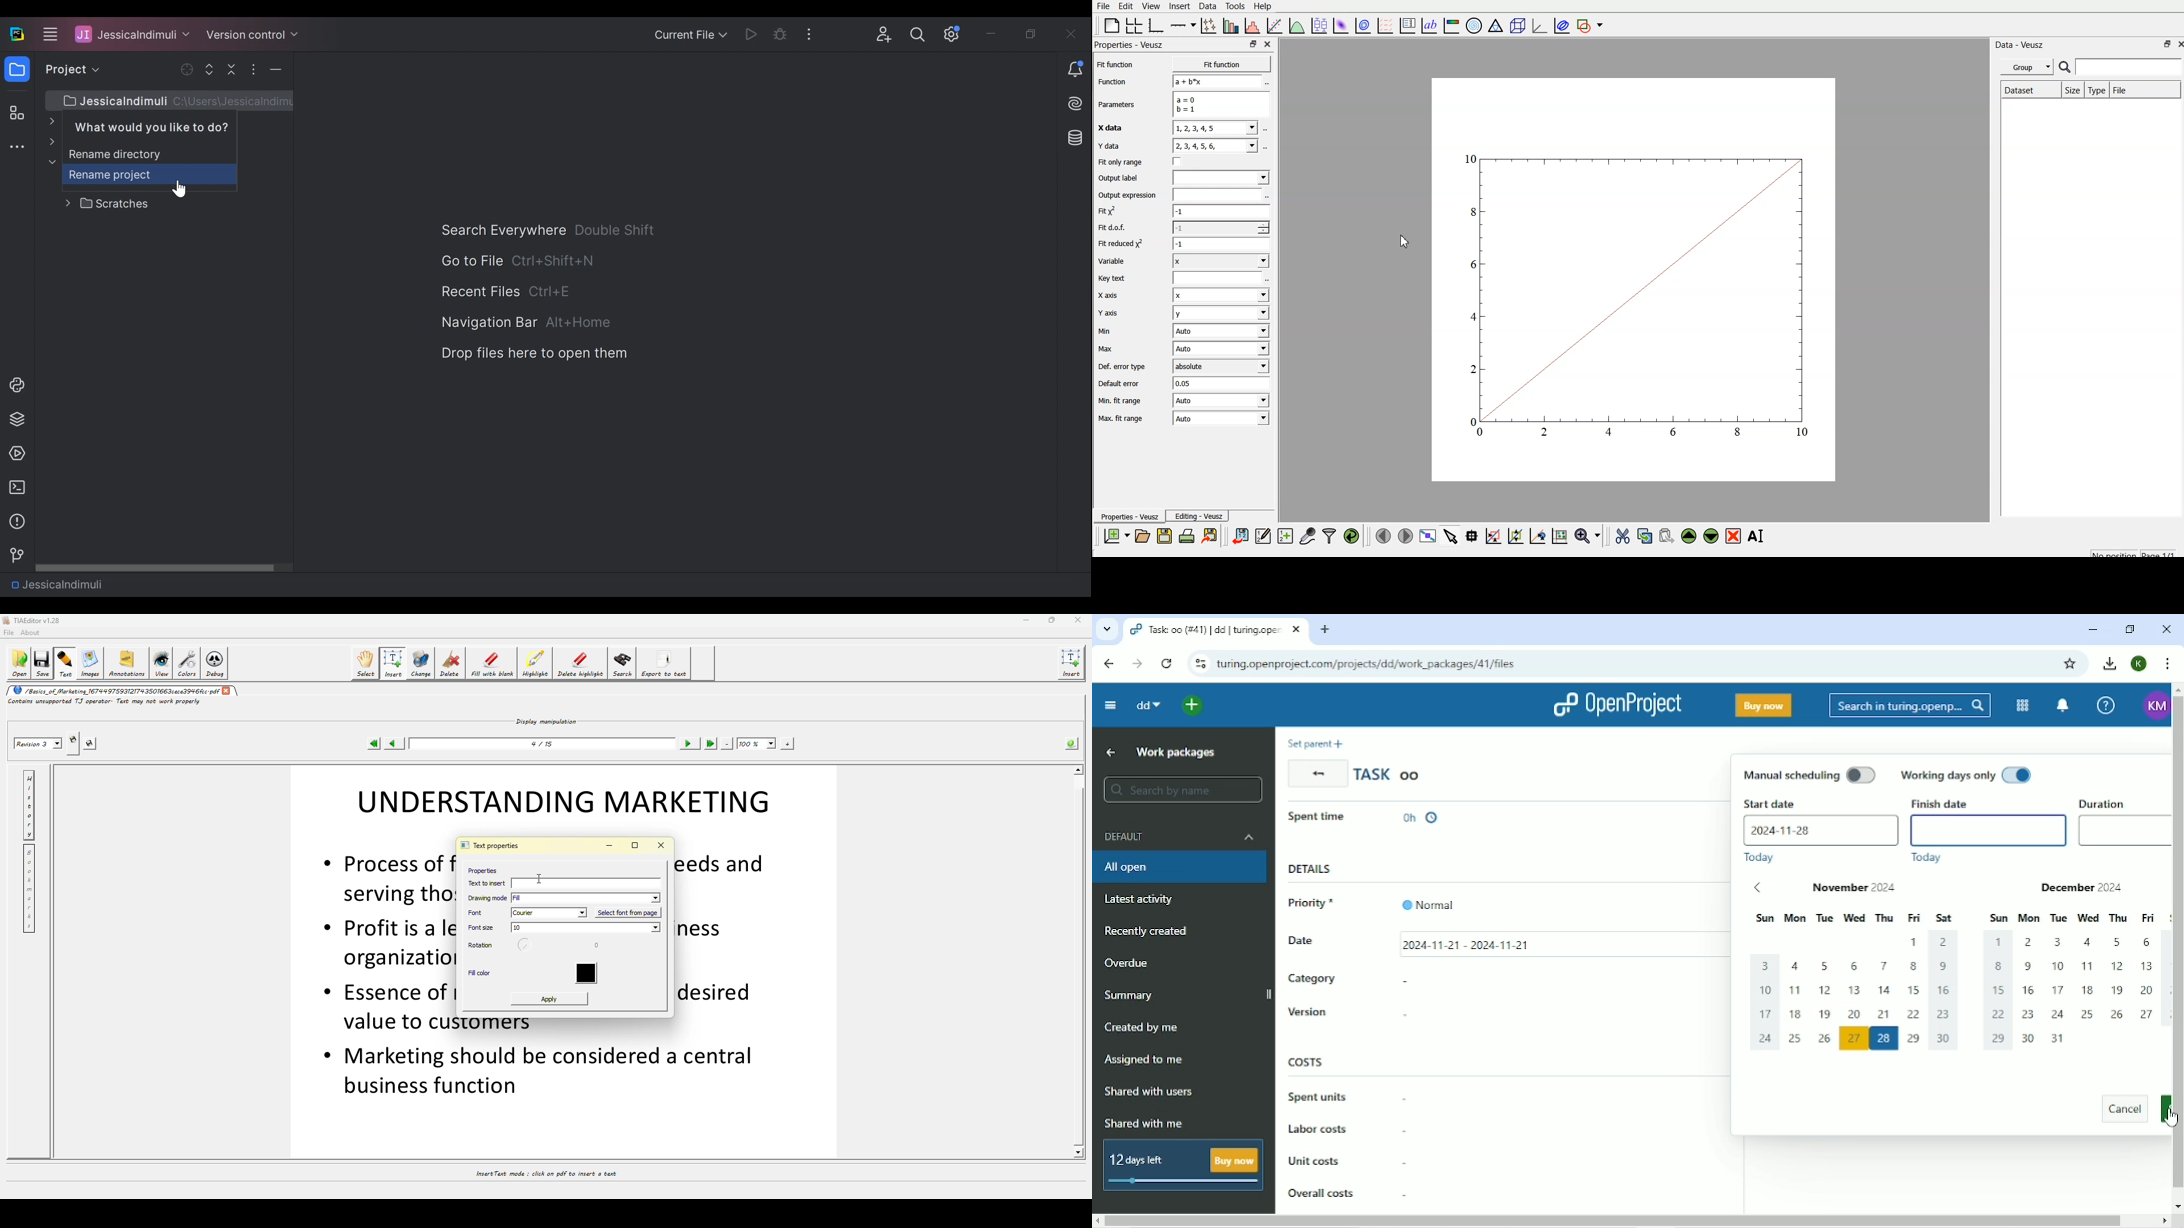 This screenshot has height=1232, width=2184. I want to click on view plot fullscreen, so click(1429, 537).